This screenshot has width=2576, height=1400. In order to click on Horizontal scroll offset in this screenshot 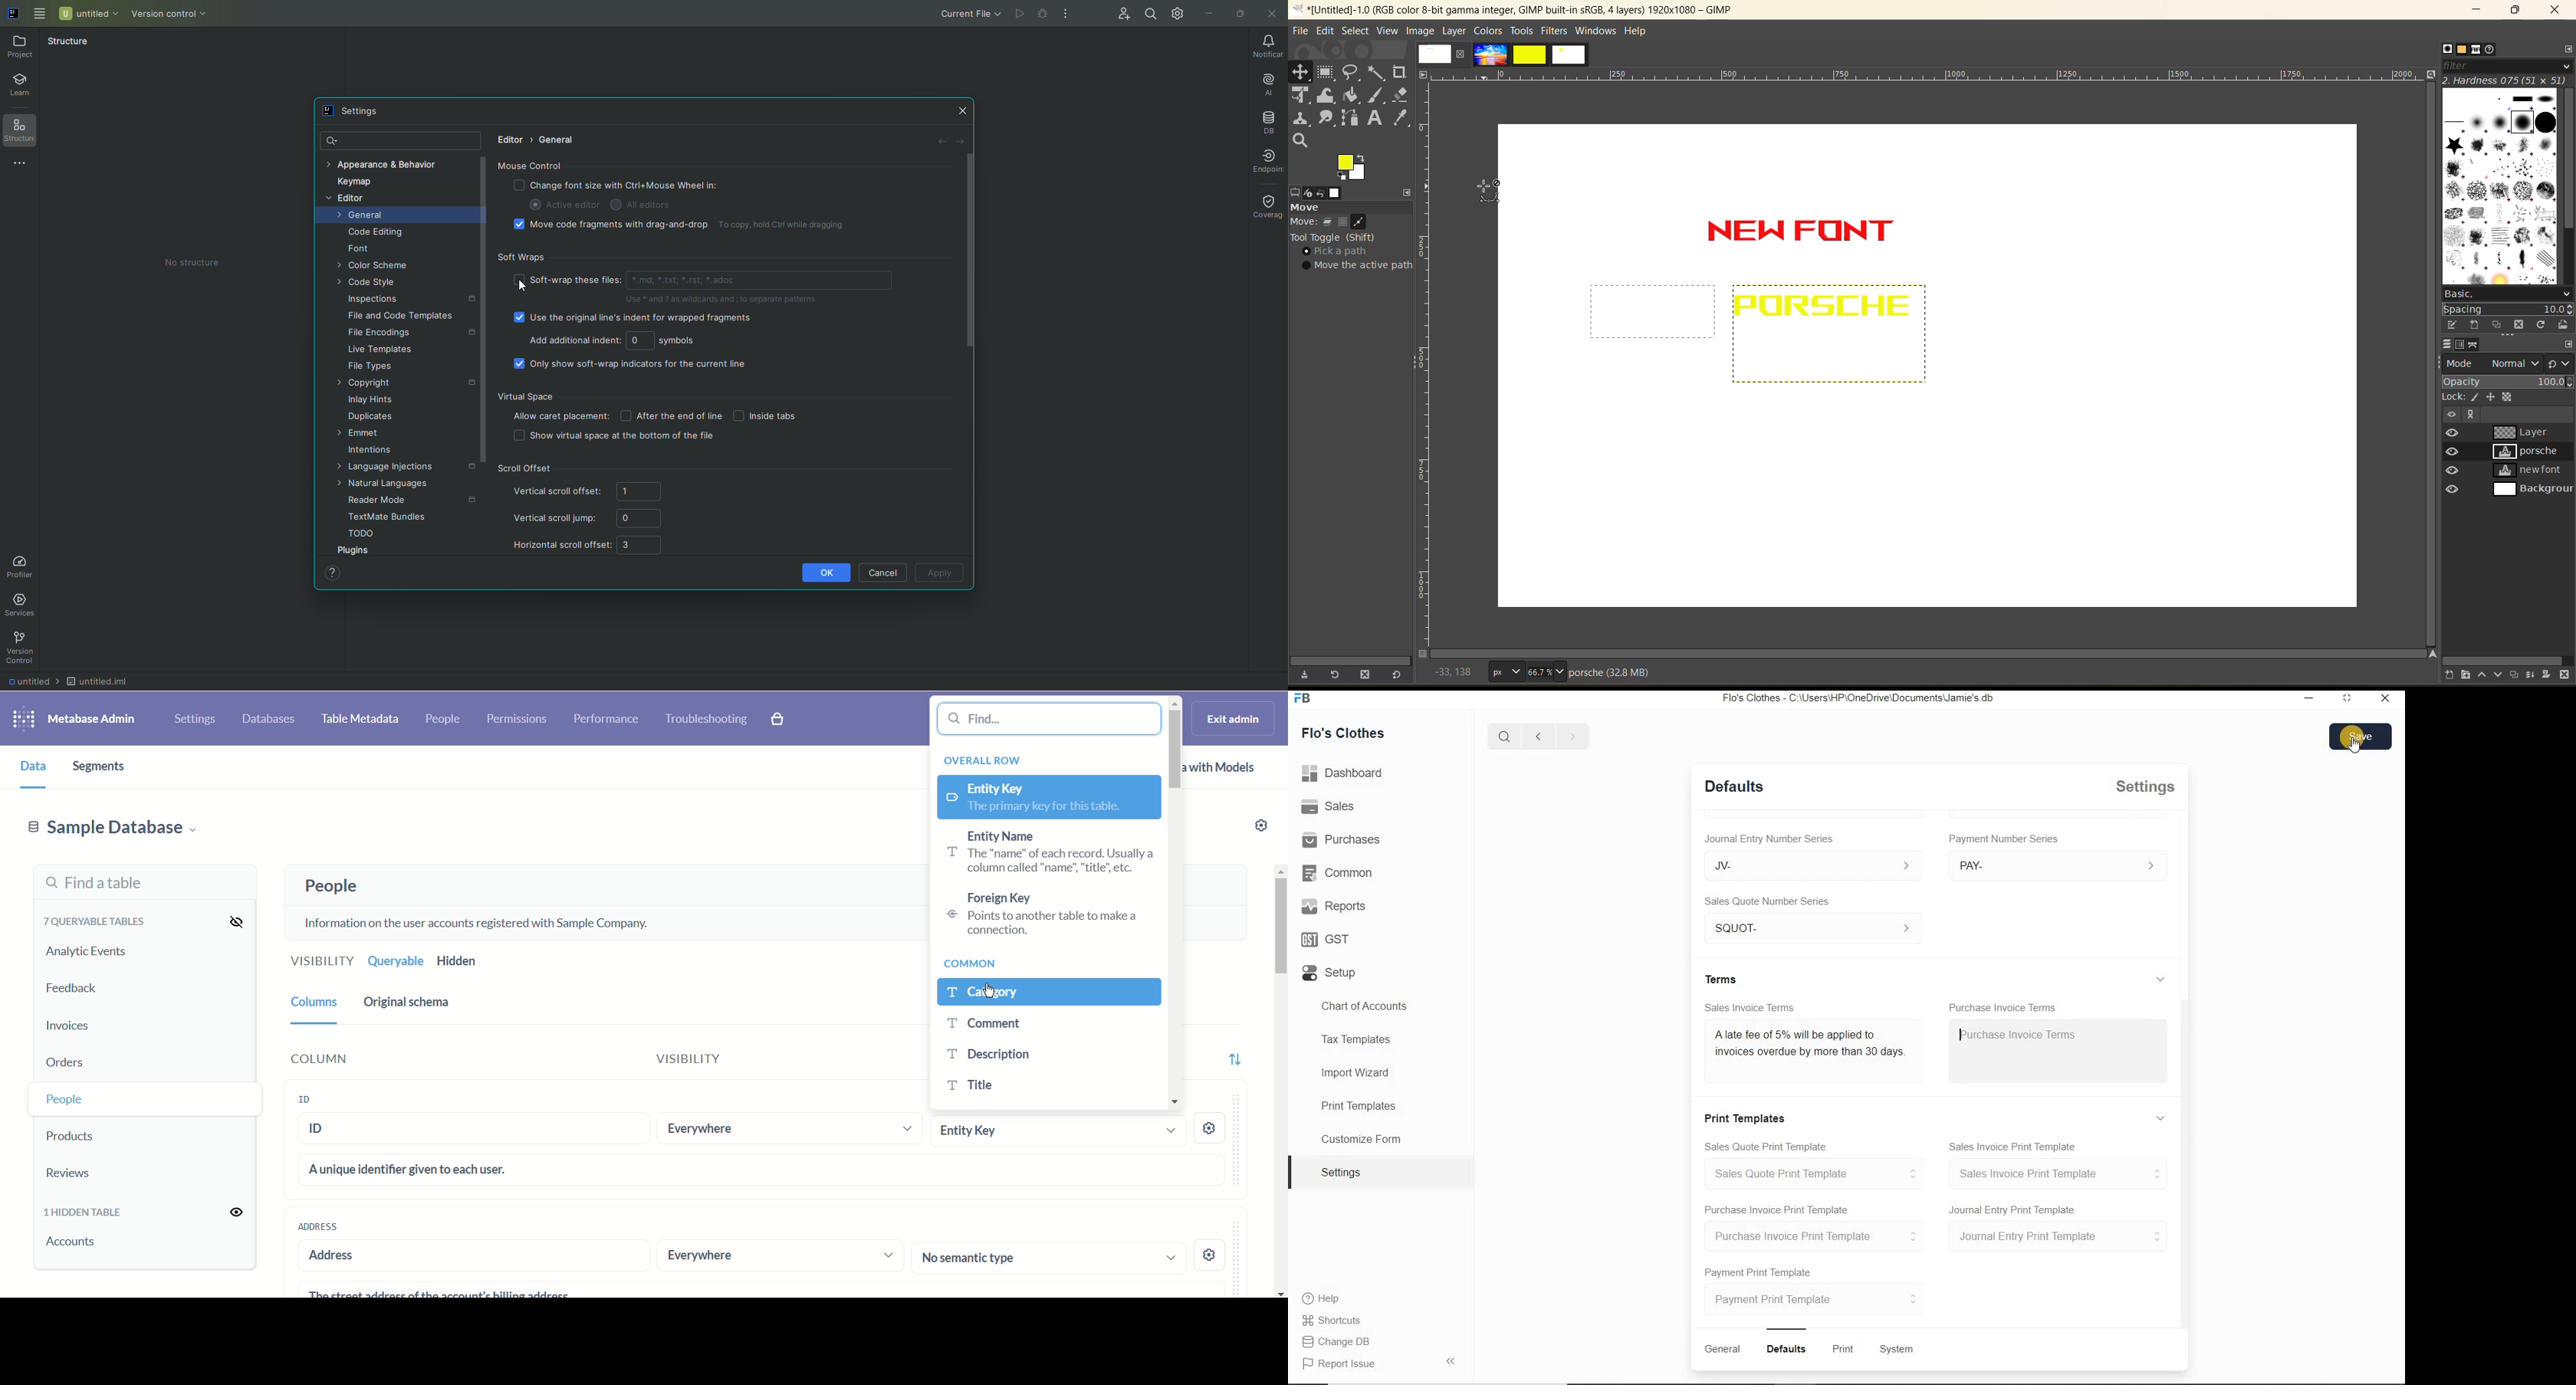, I will do `click(590, 546)`.